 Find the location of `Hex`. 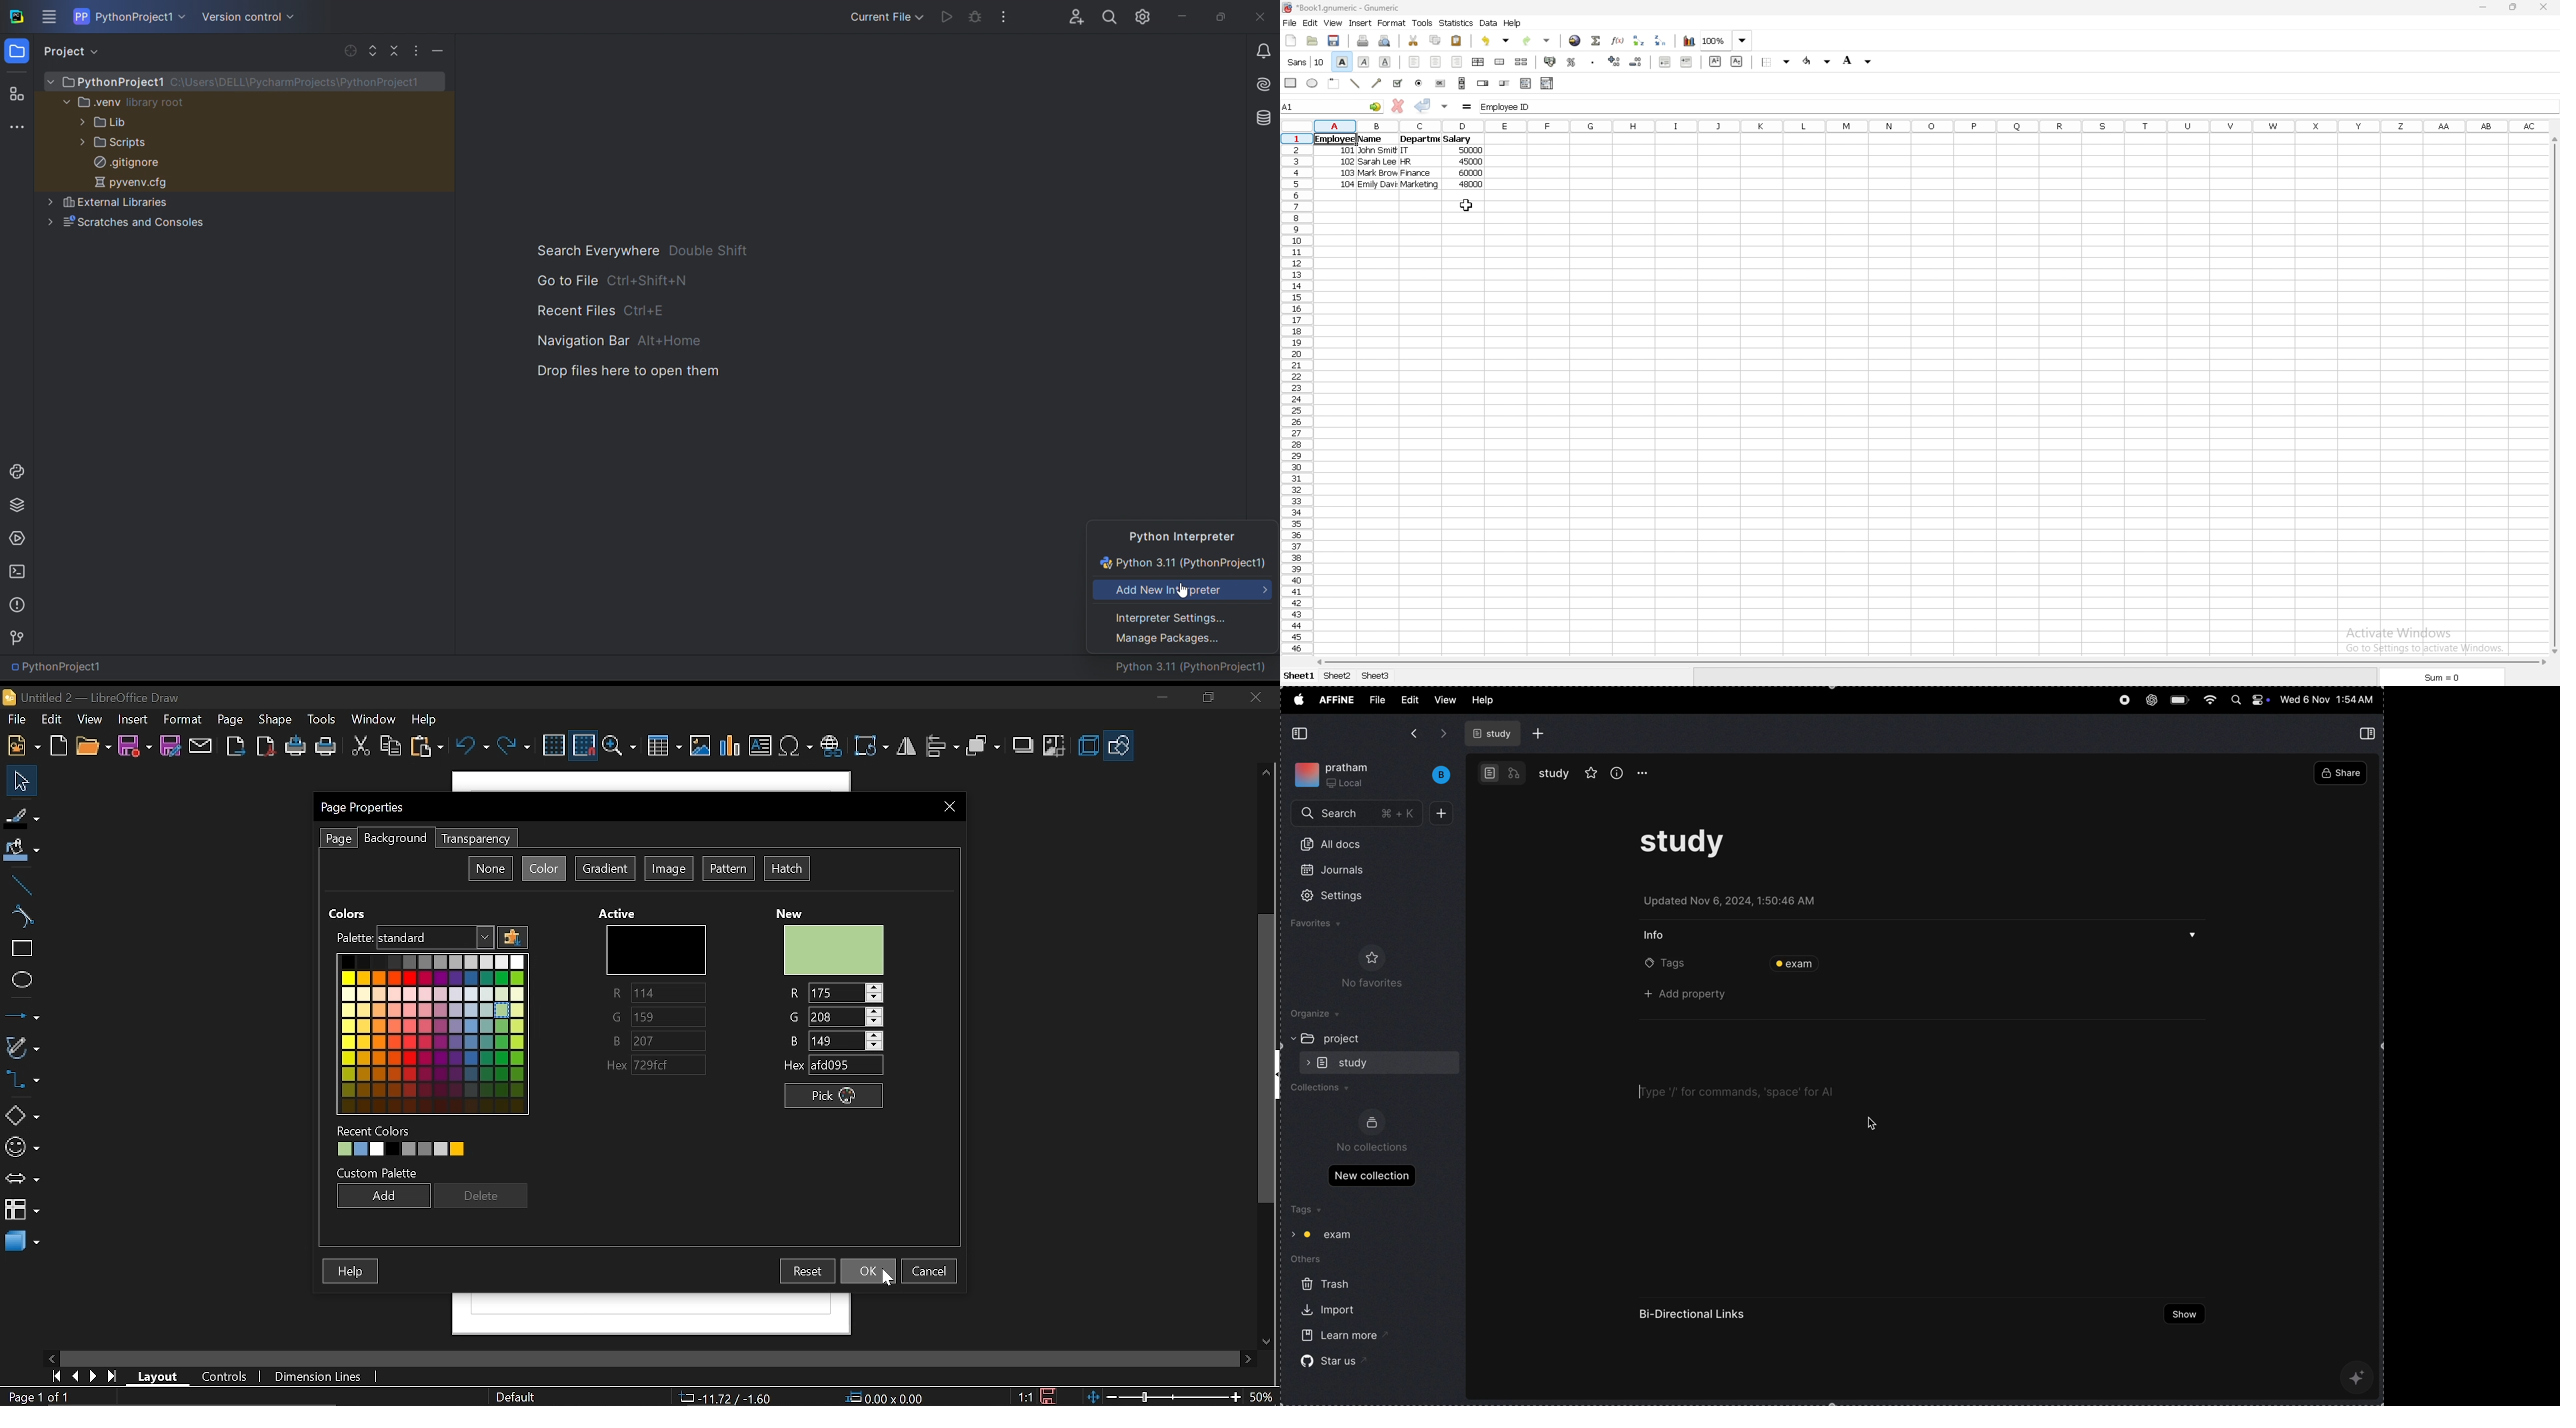

Hex is located at coordinates (660, 1066).